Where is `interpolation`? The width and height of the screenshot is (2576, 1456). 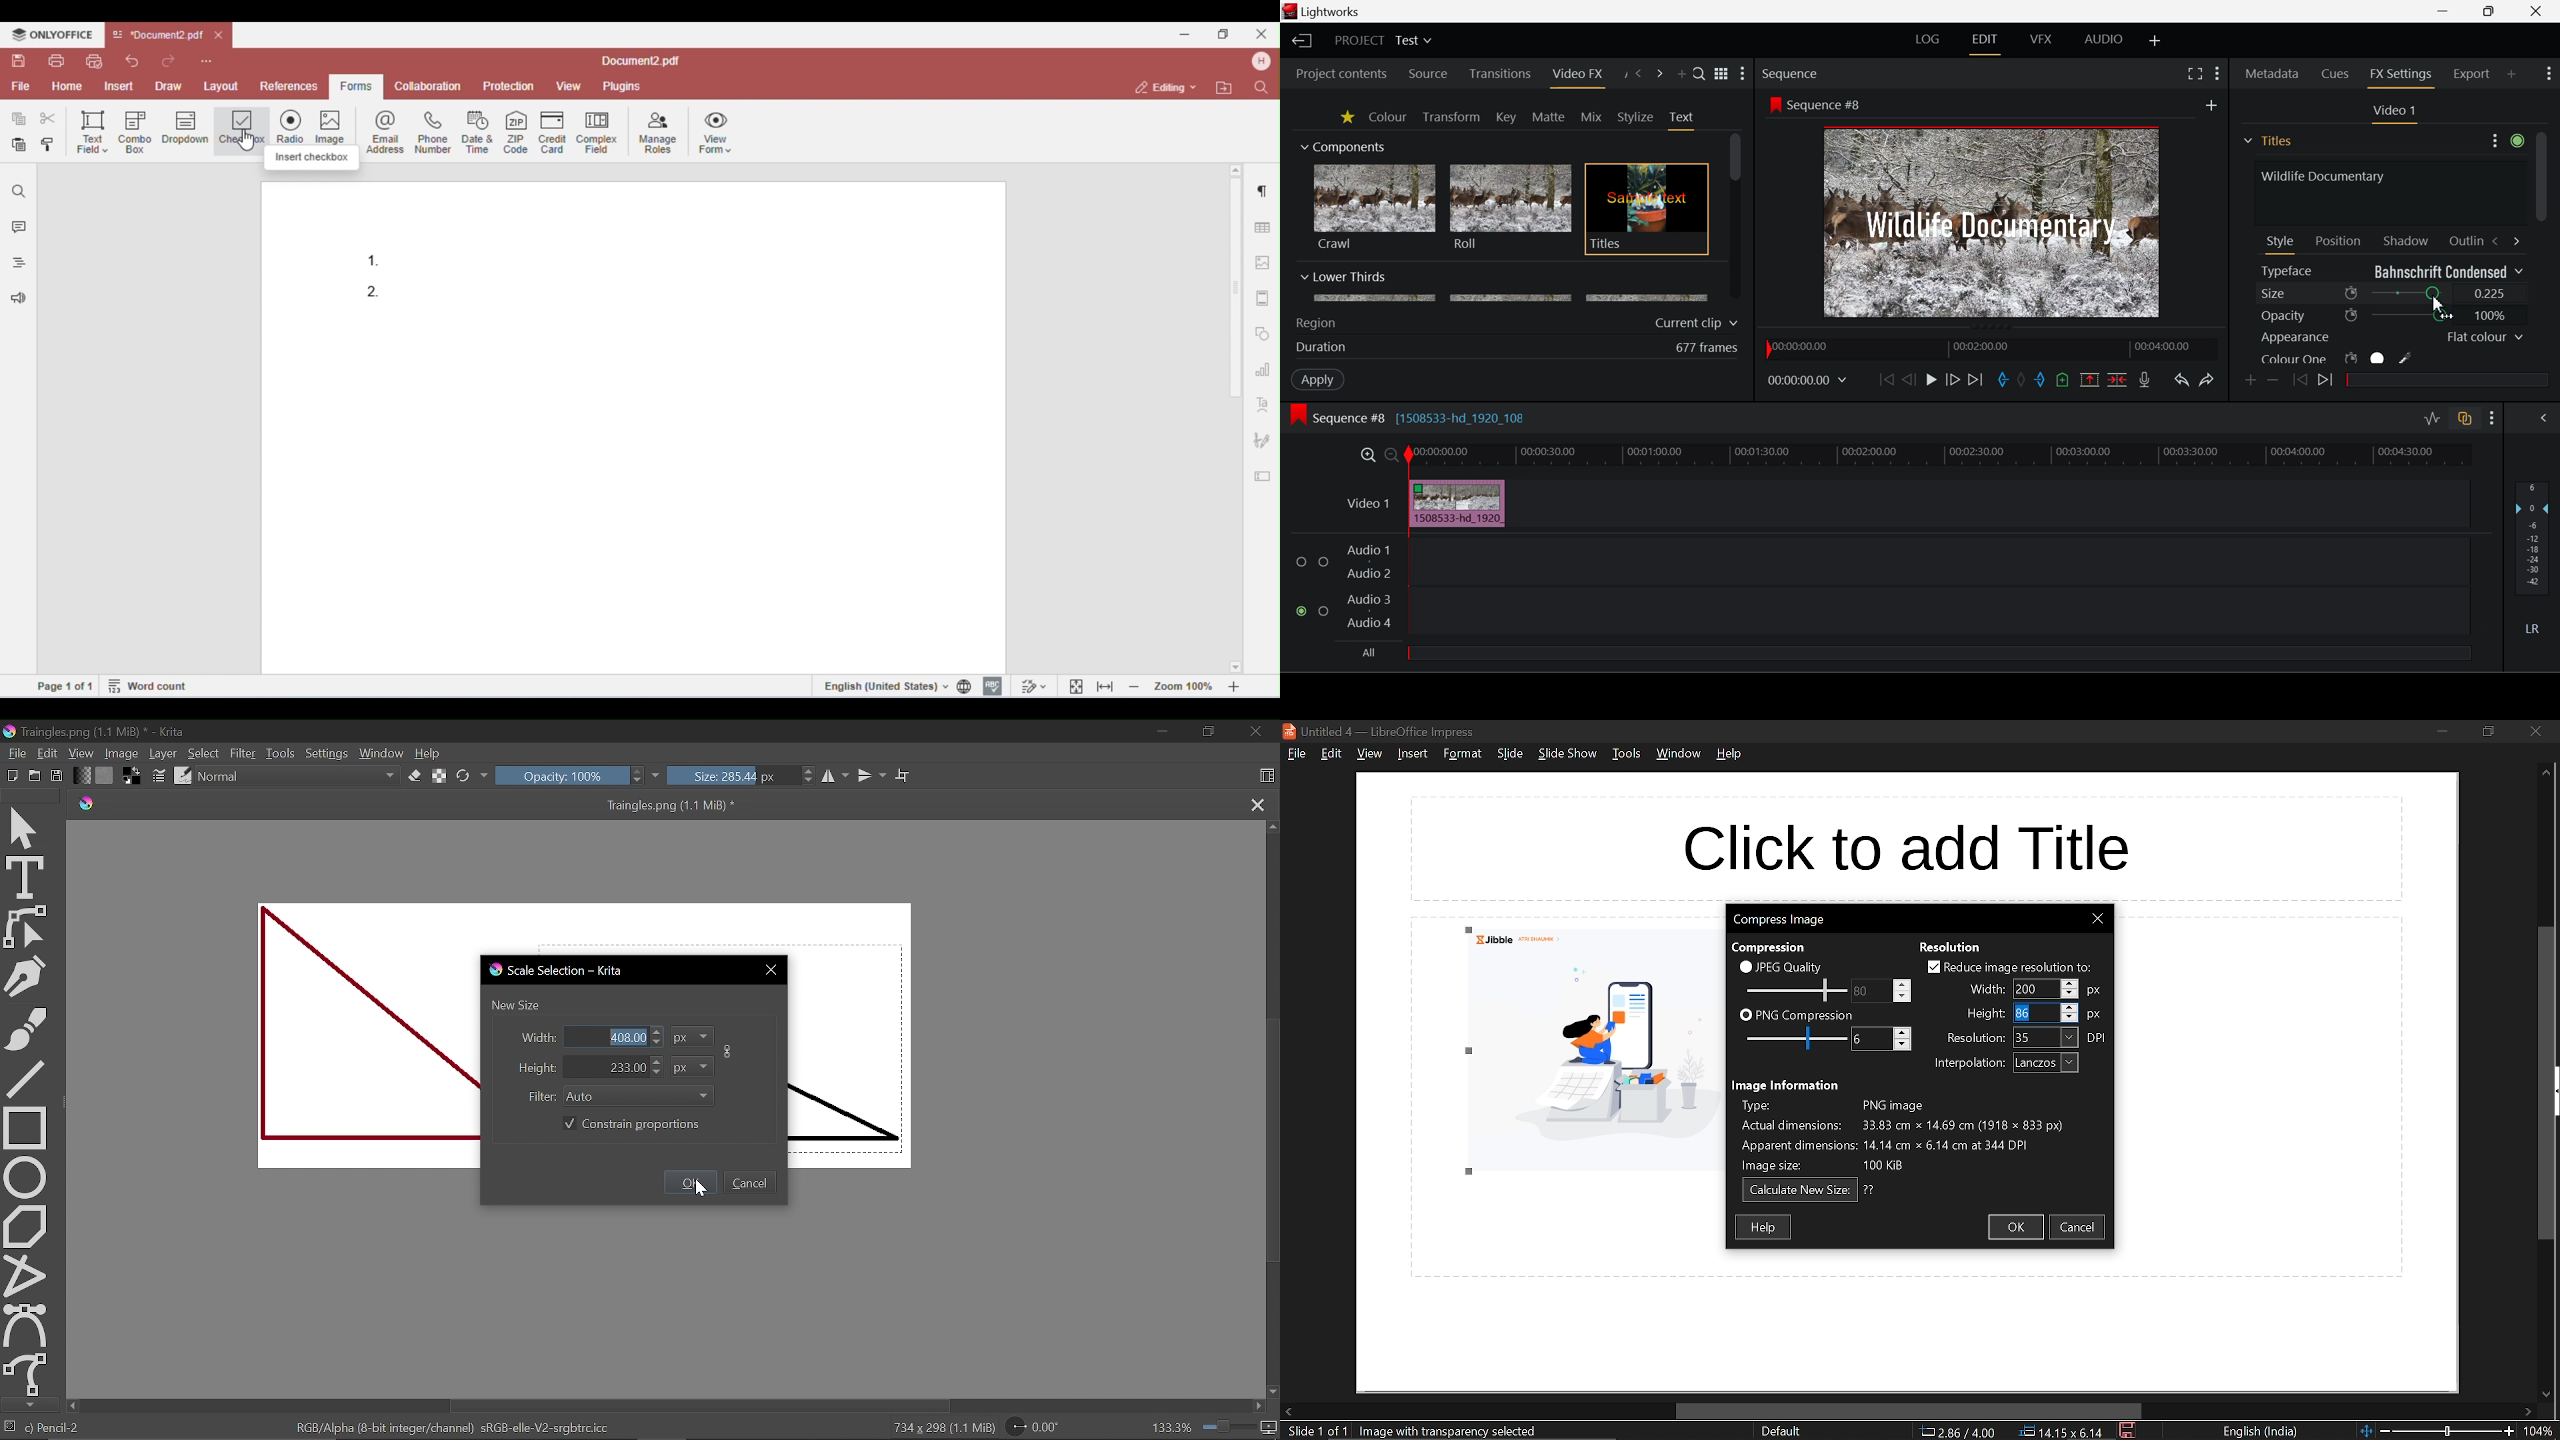 interpolation is located at coordinates (2046, 1063).